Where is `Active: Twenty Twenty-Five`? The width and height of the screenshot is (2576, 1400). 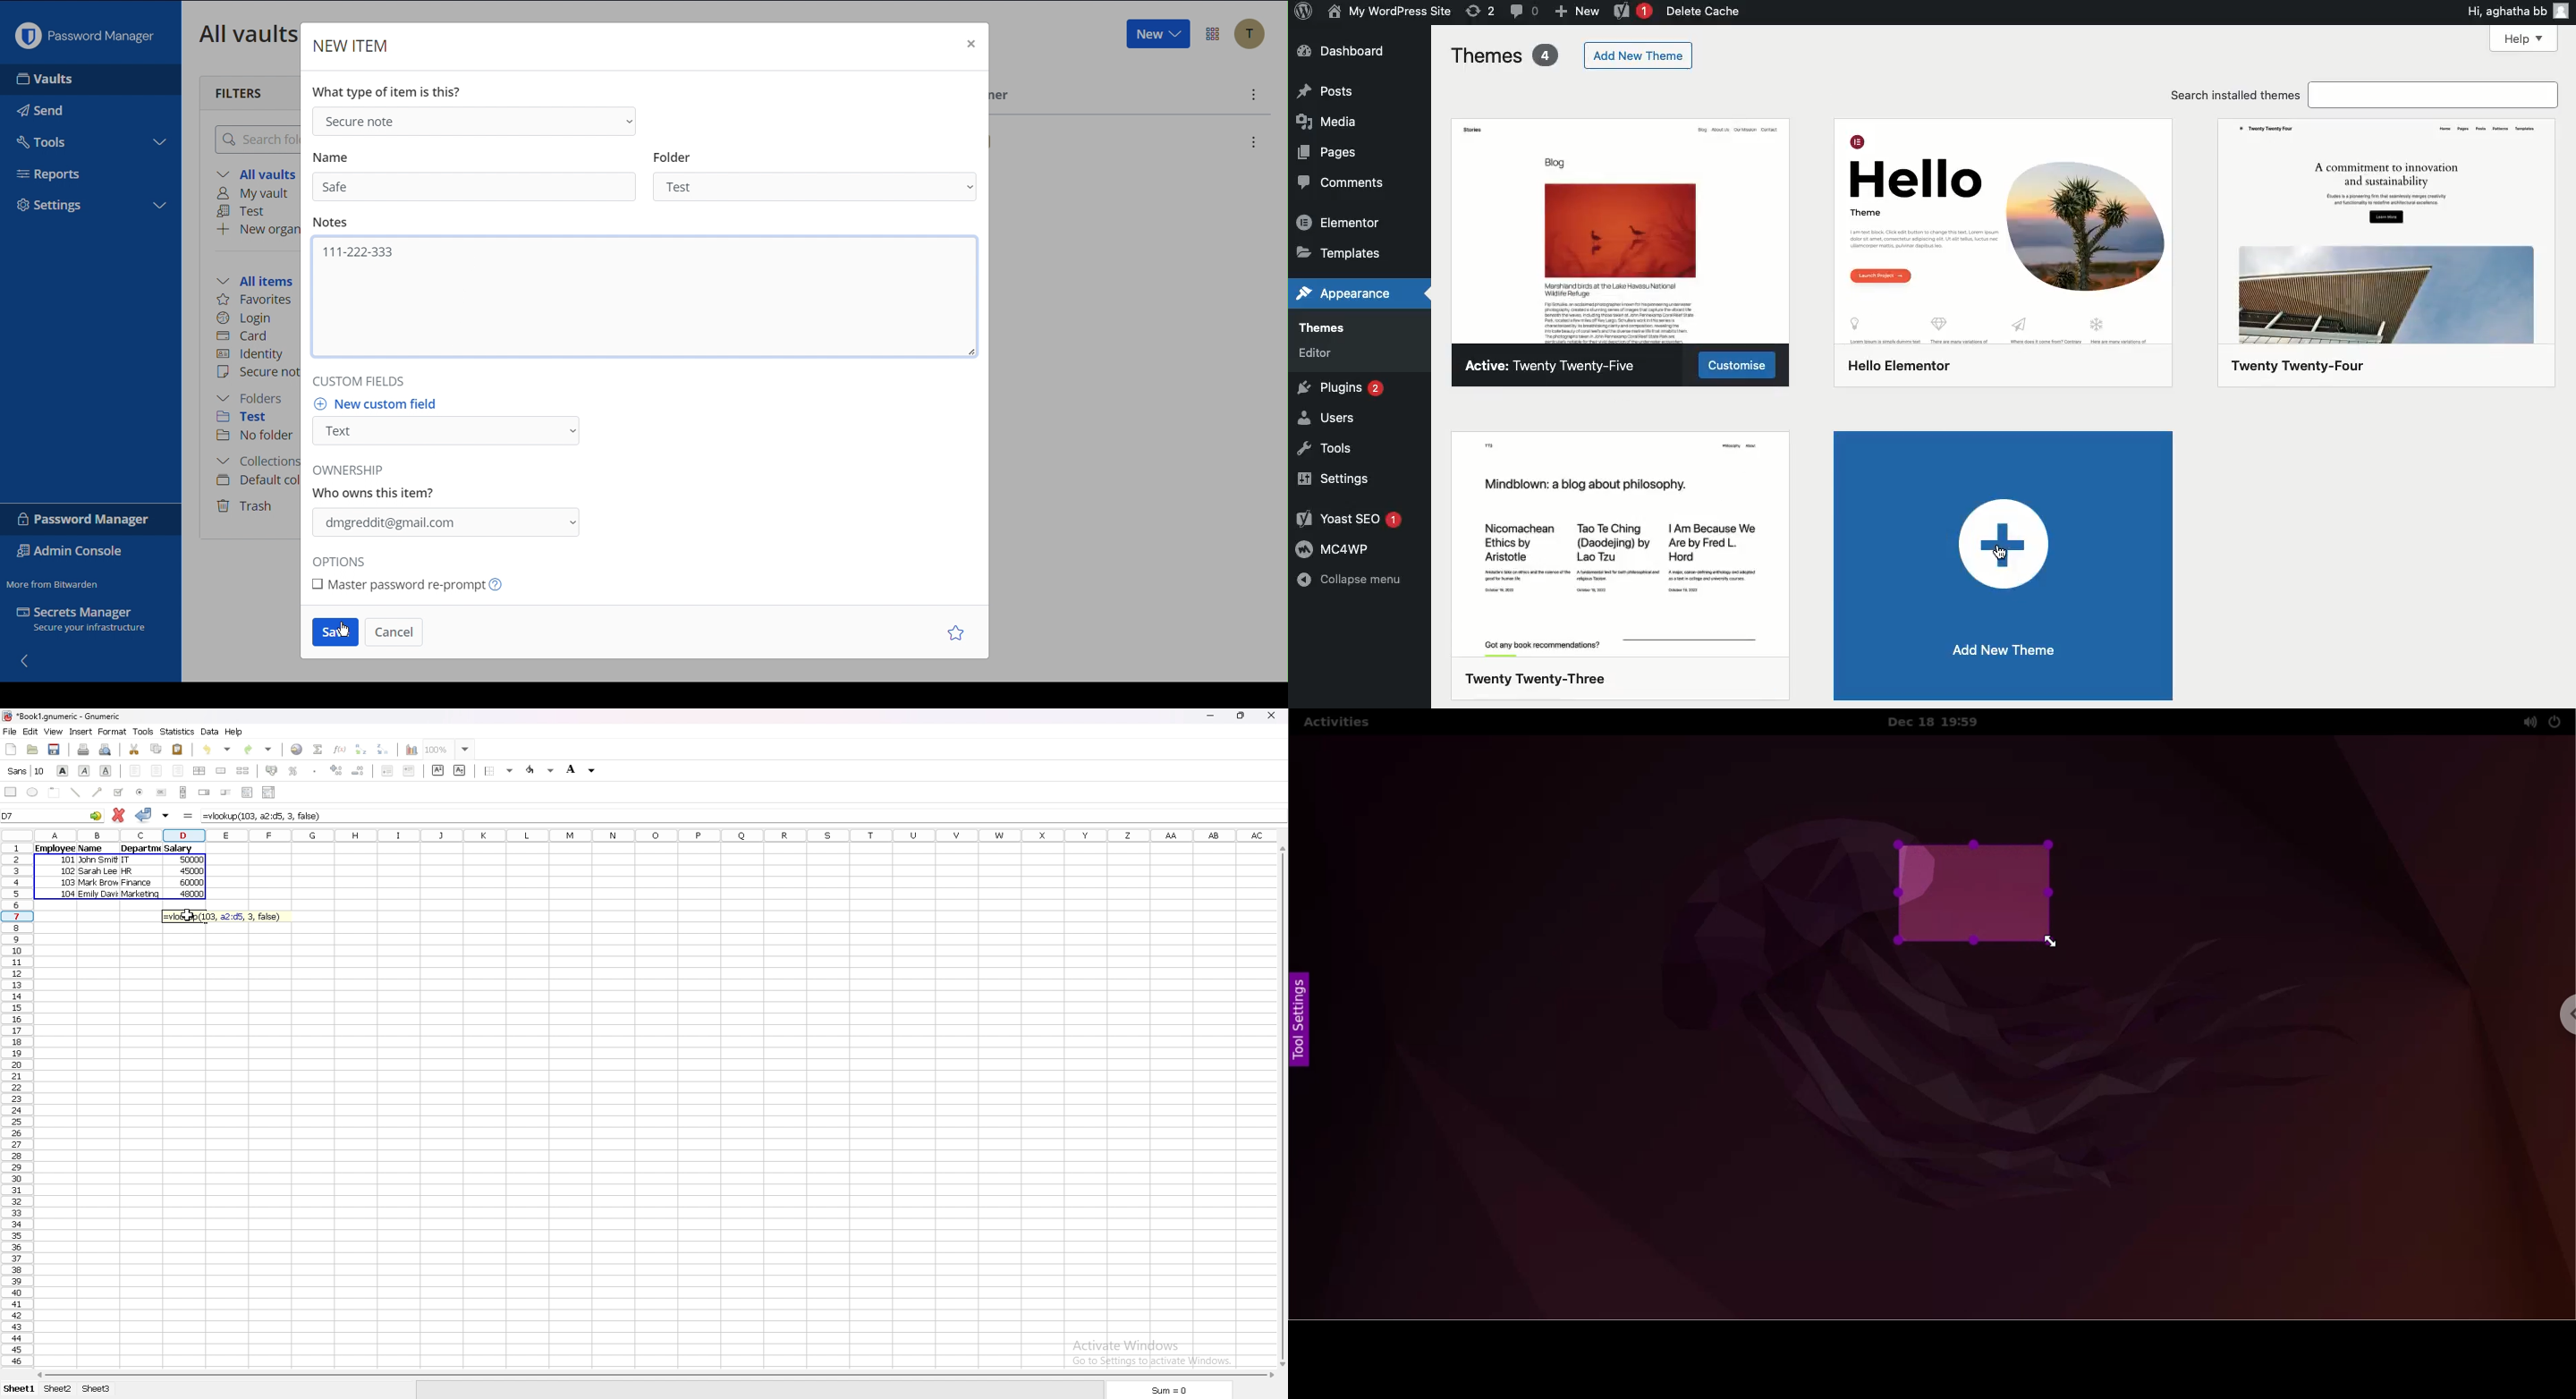 Active: Twenty Twenty-Five is located at coordinates (1554, 364).